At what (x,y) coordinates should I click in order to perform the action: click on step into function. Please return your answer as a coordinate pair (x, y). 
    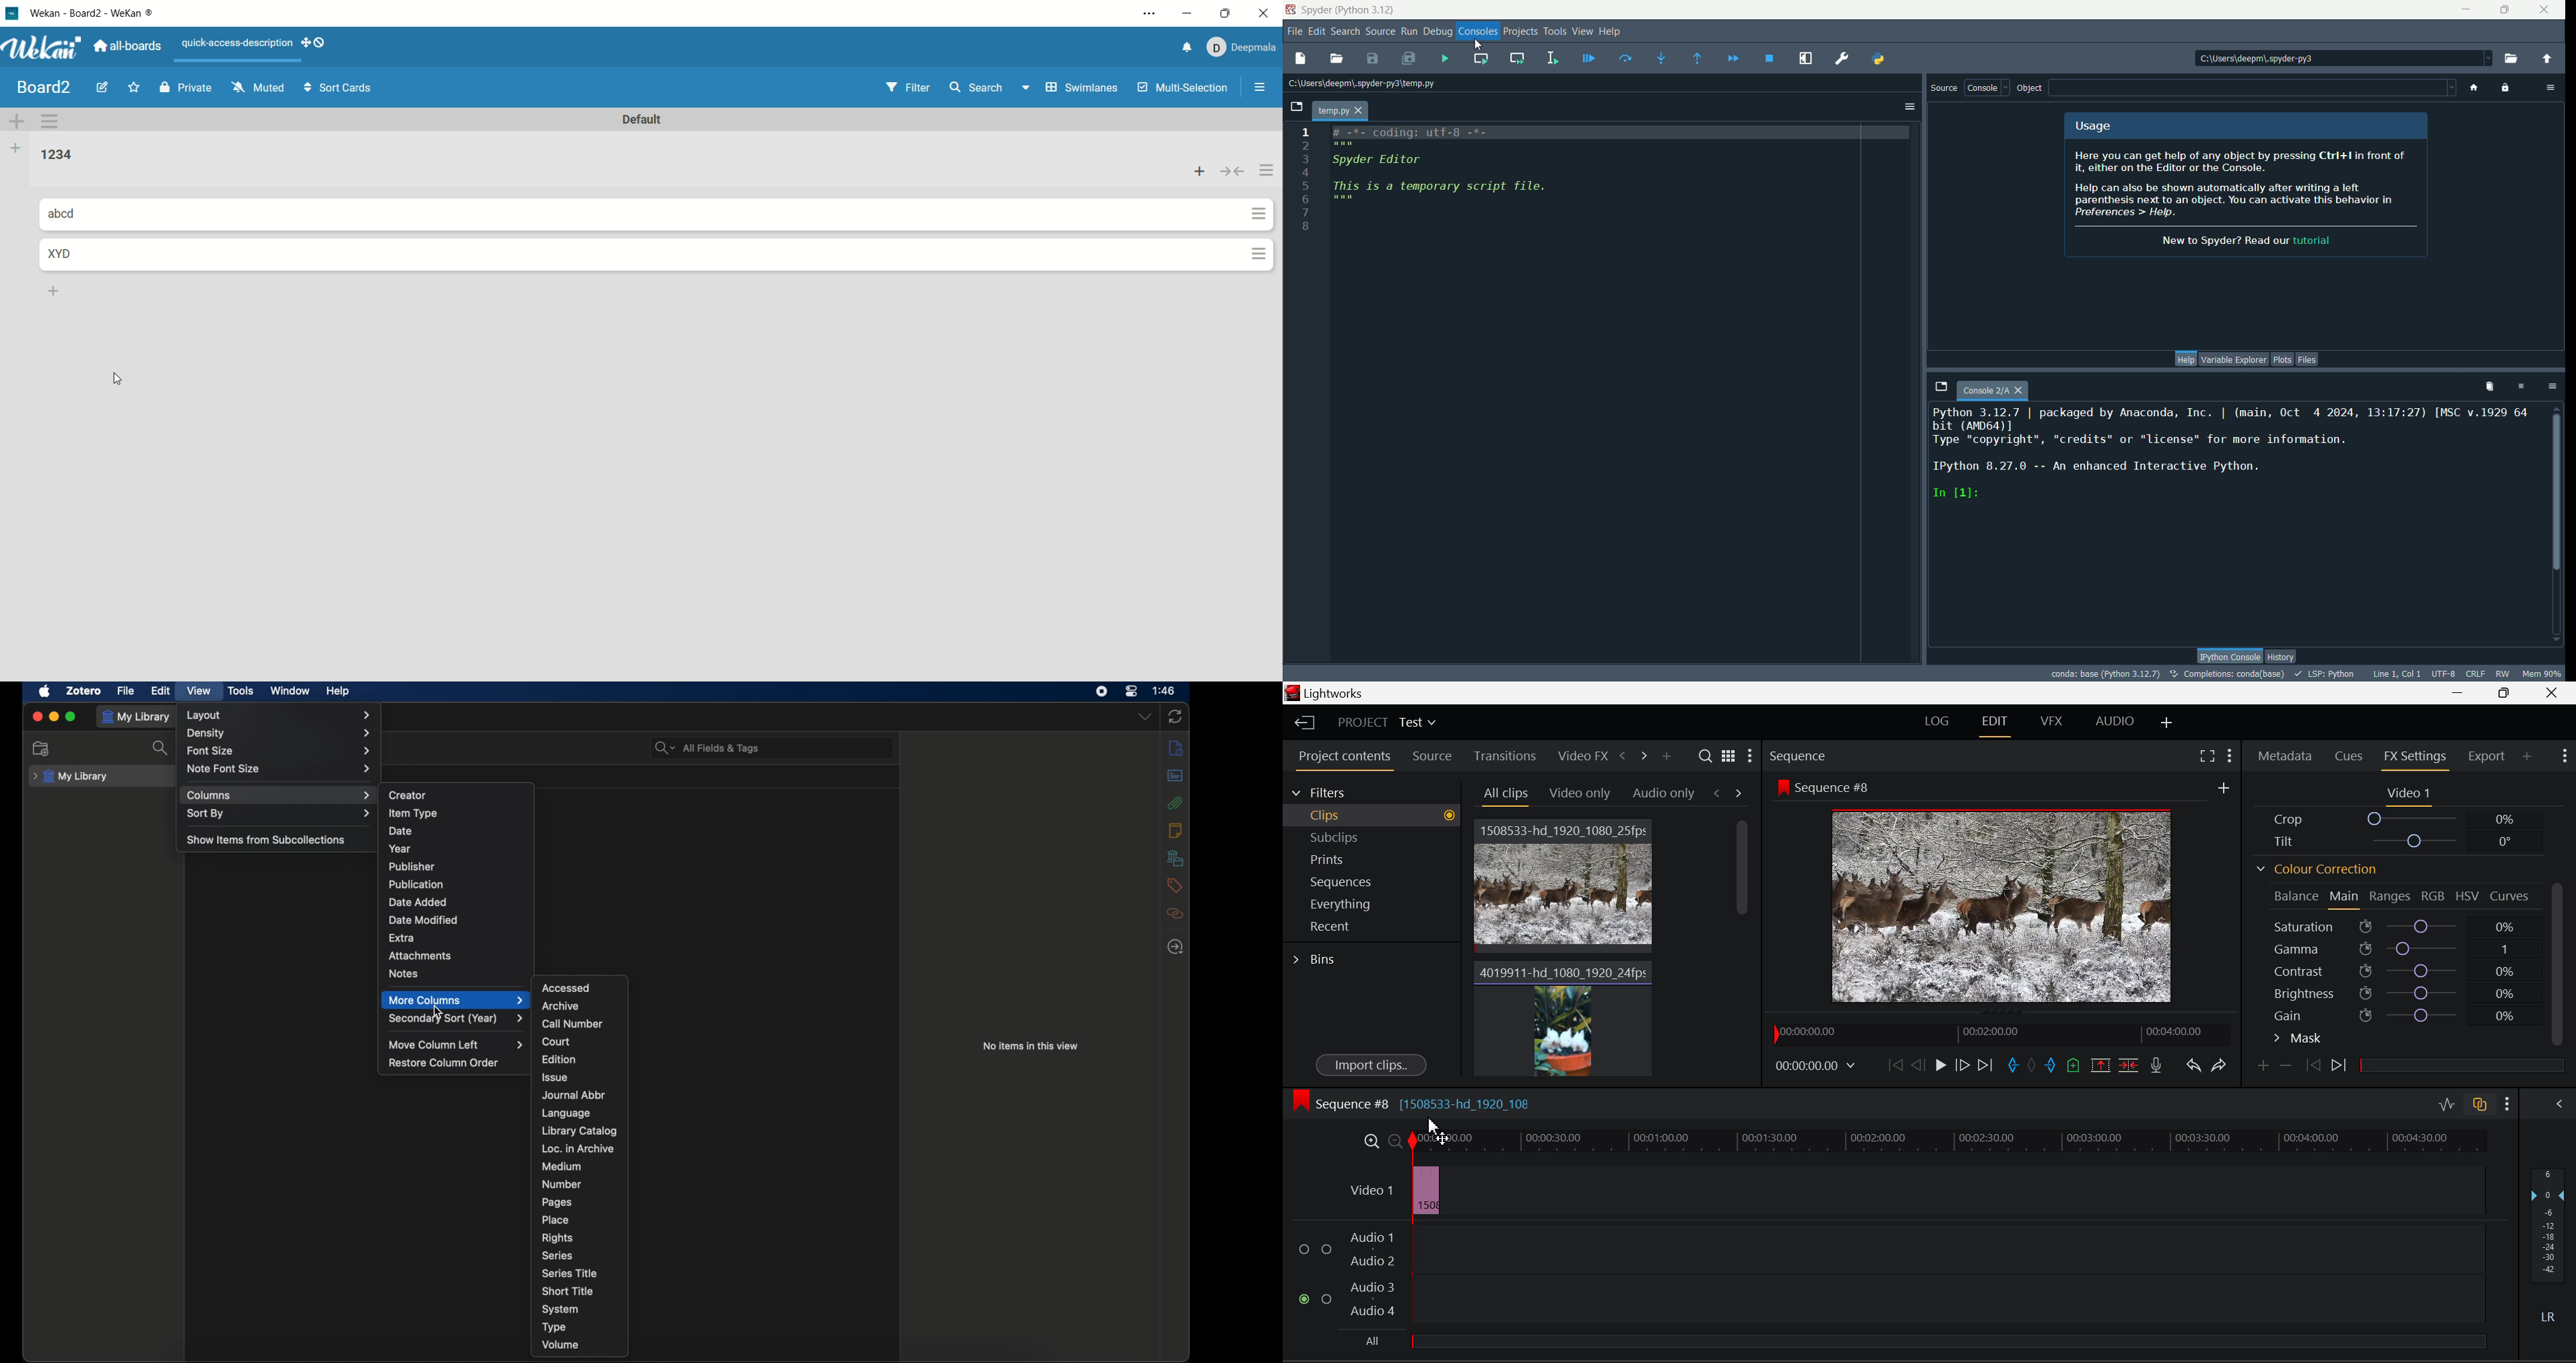
    Looking at the image, I should click on (1664, 59).